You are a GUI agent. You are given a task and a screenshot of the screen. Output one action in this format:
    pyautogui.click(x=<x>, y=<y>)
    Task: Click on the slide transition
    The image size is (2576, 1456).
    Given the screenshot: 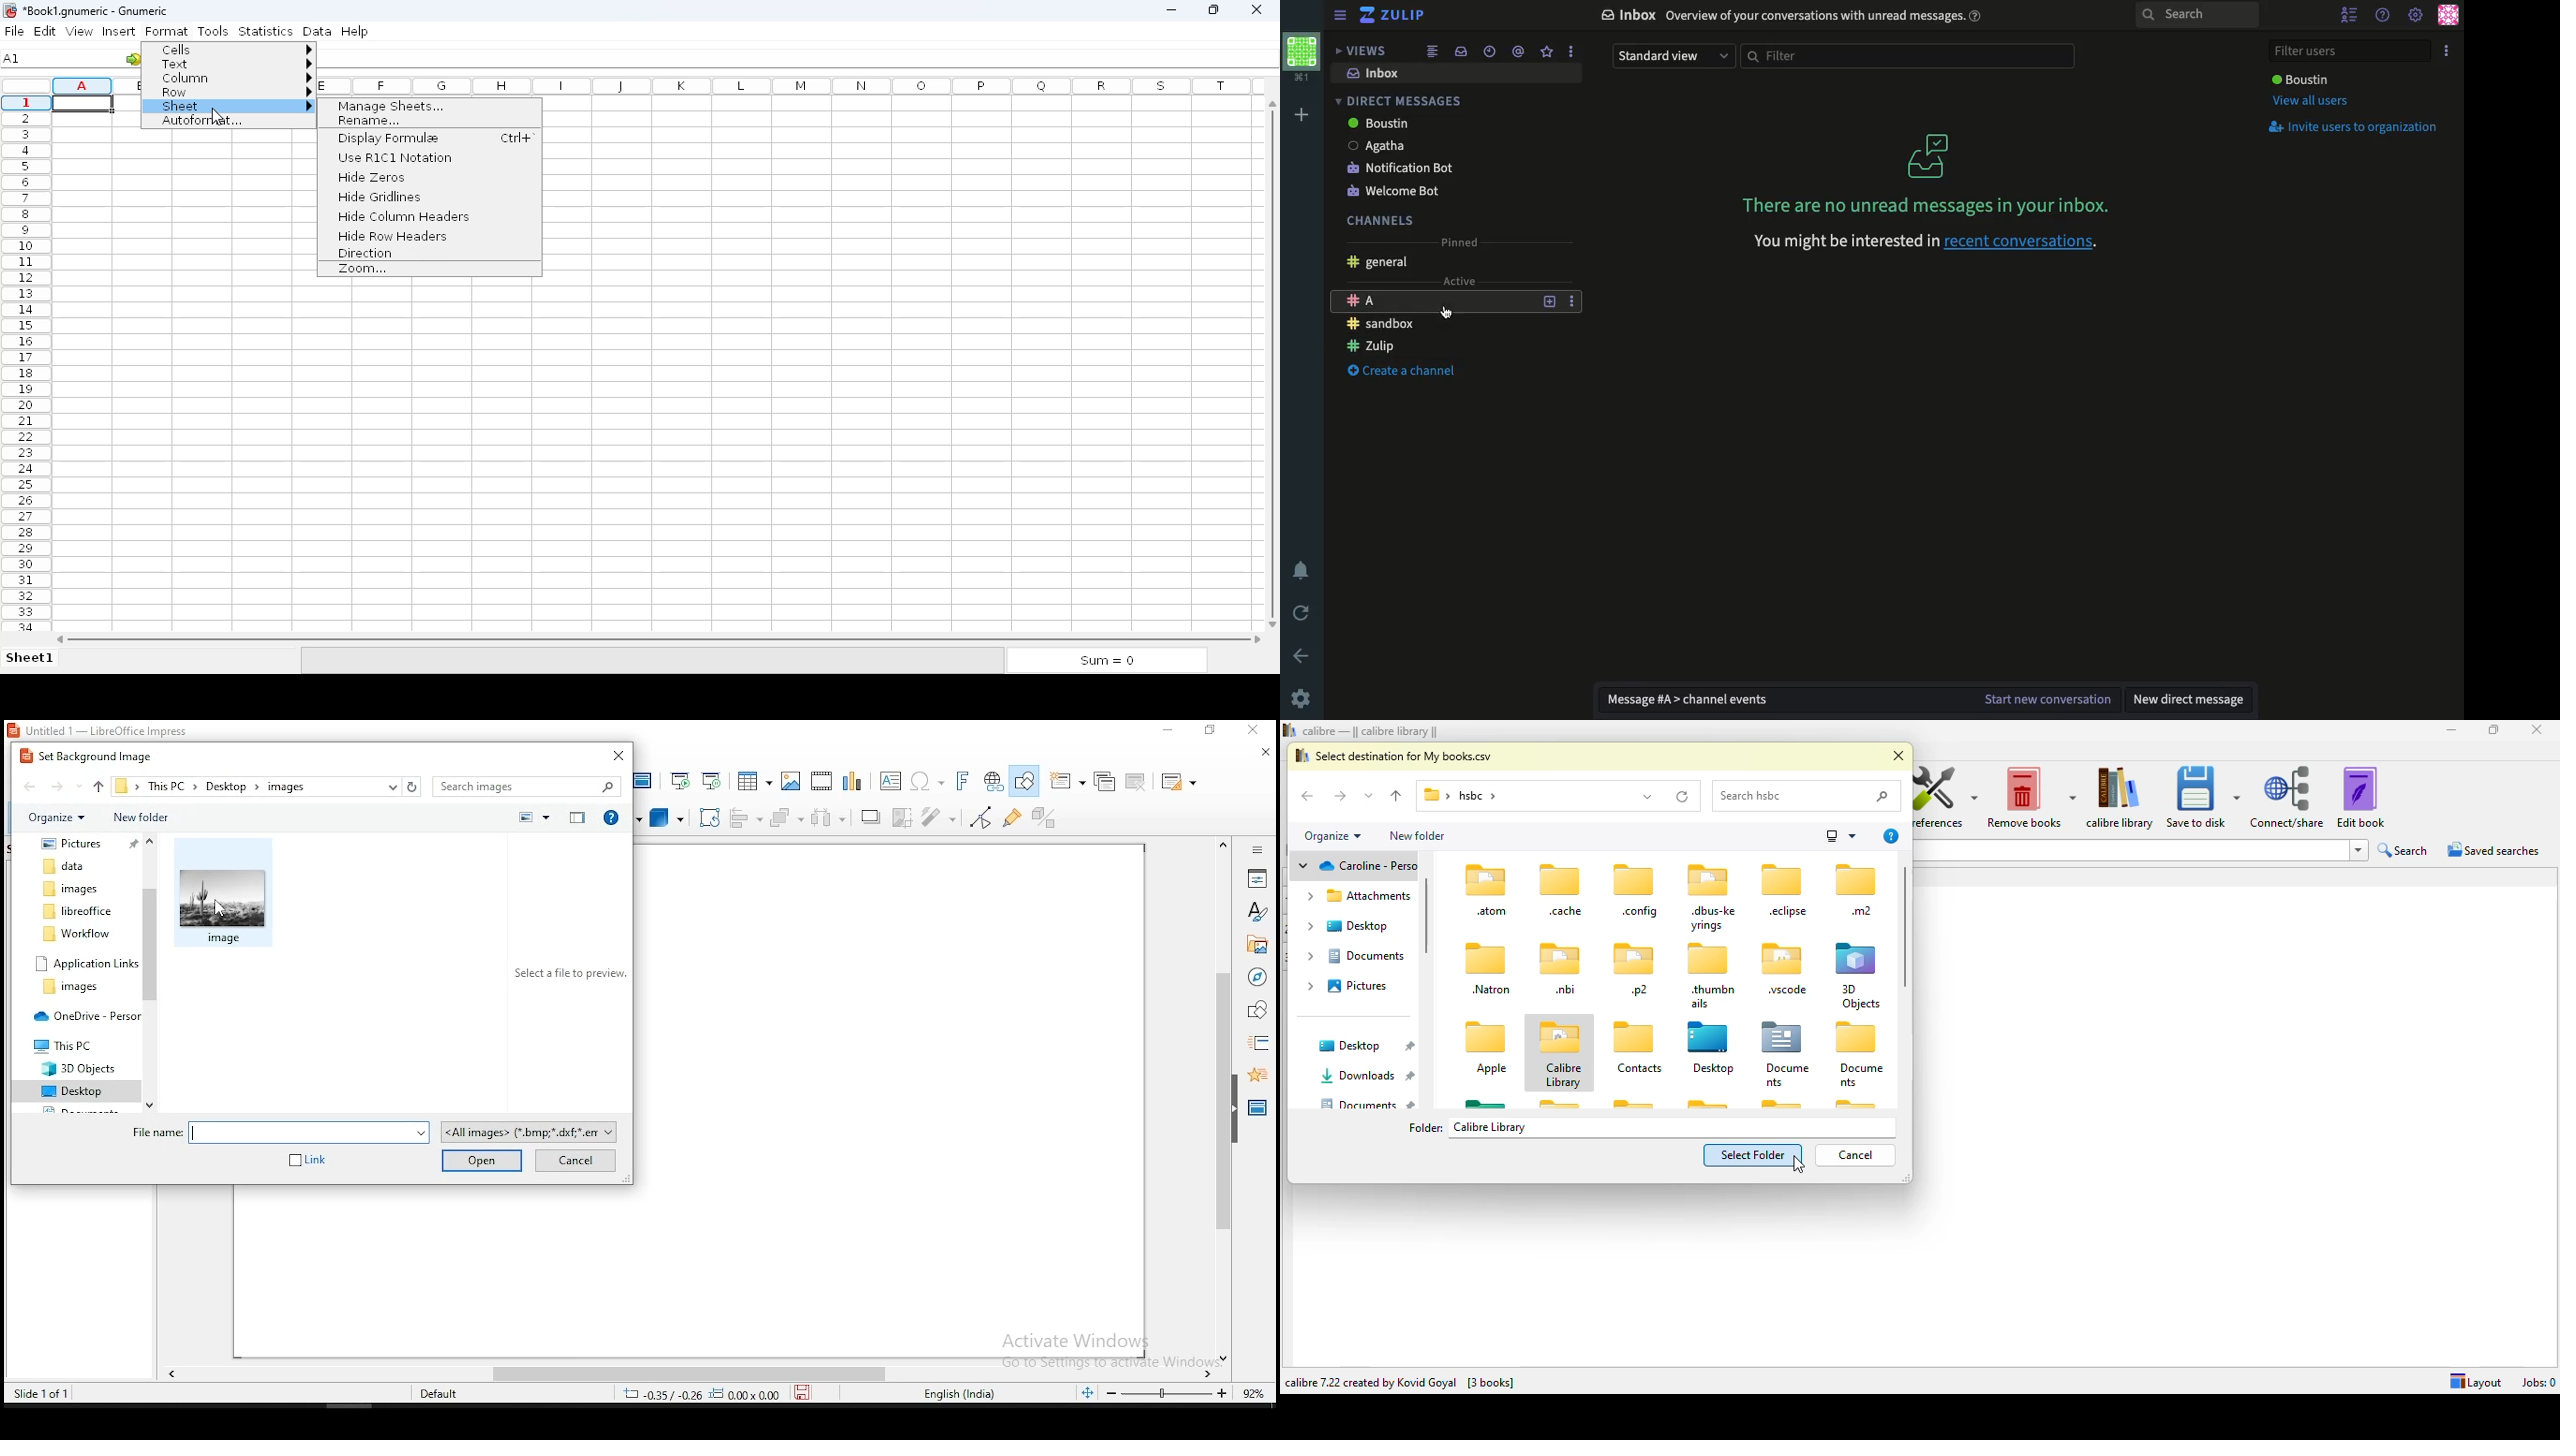 What is the action you would take?
    pyautogui.click(x=1256, y=1045)
    